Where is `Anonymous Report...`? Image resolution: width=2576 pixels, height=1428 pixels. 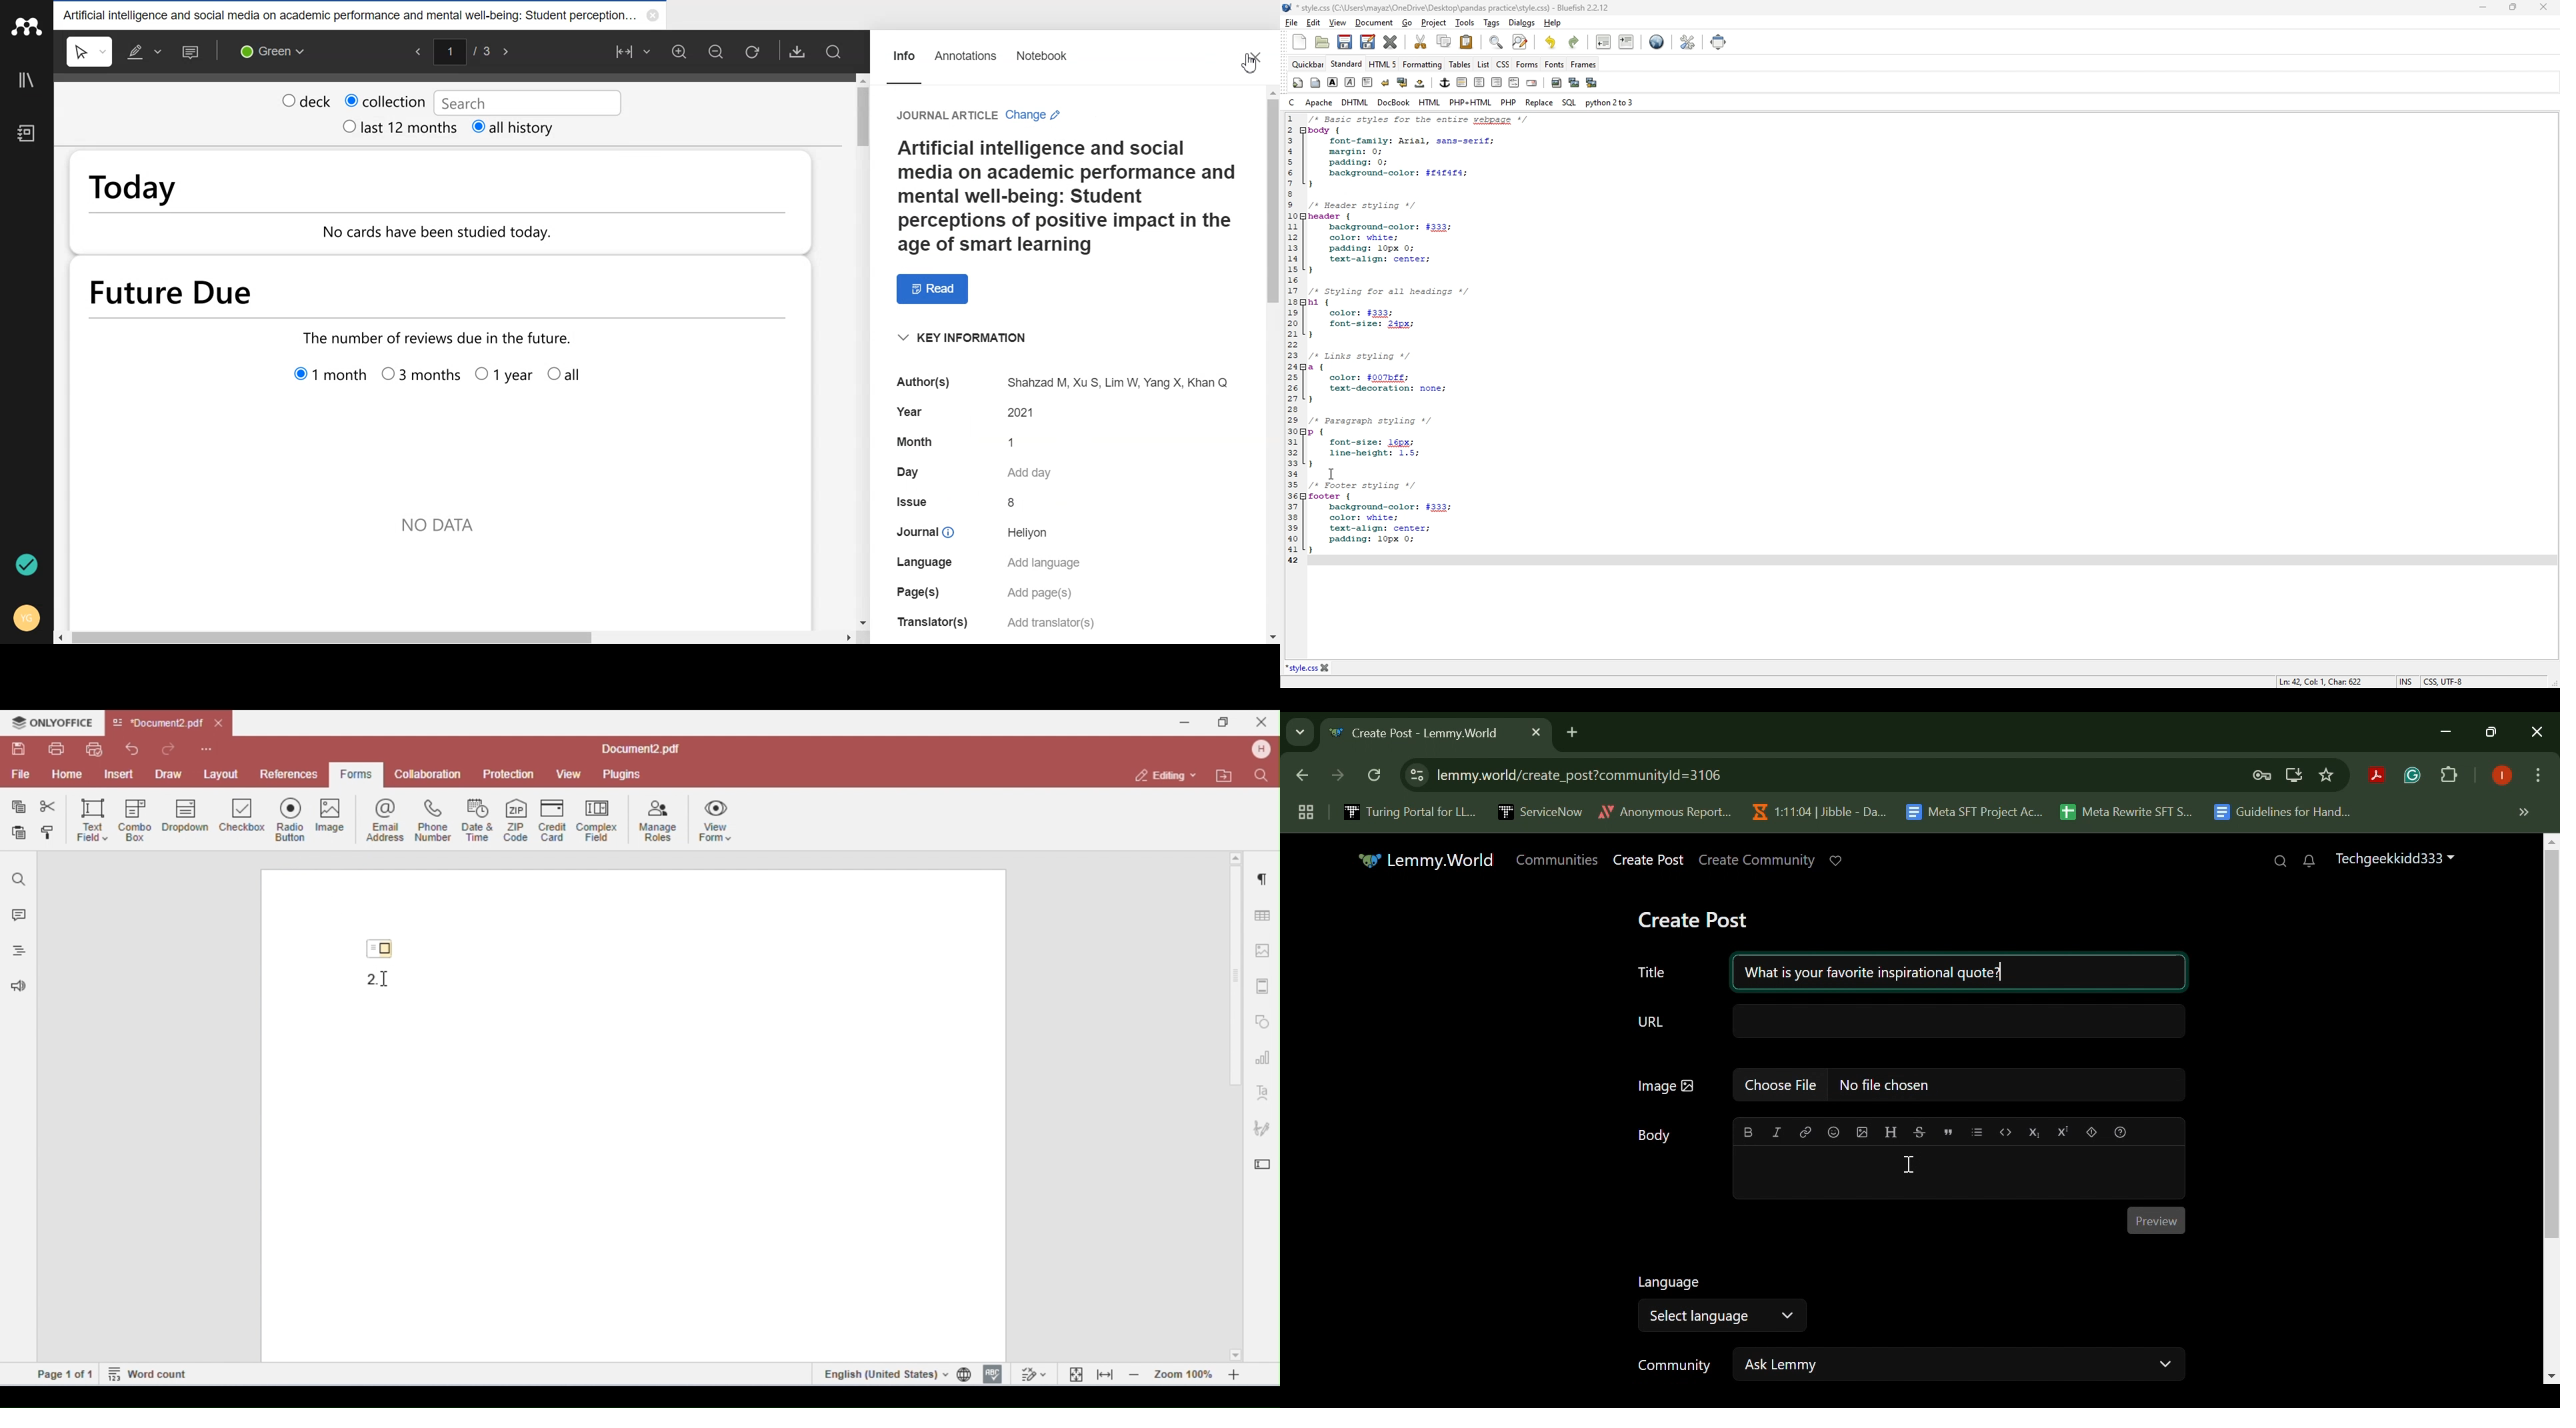 Anonymous Report... is located at coordinates (1666, 811).